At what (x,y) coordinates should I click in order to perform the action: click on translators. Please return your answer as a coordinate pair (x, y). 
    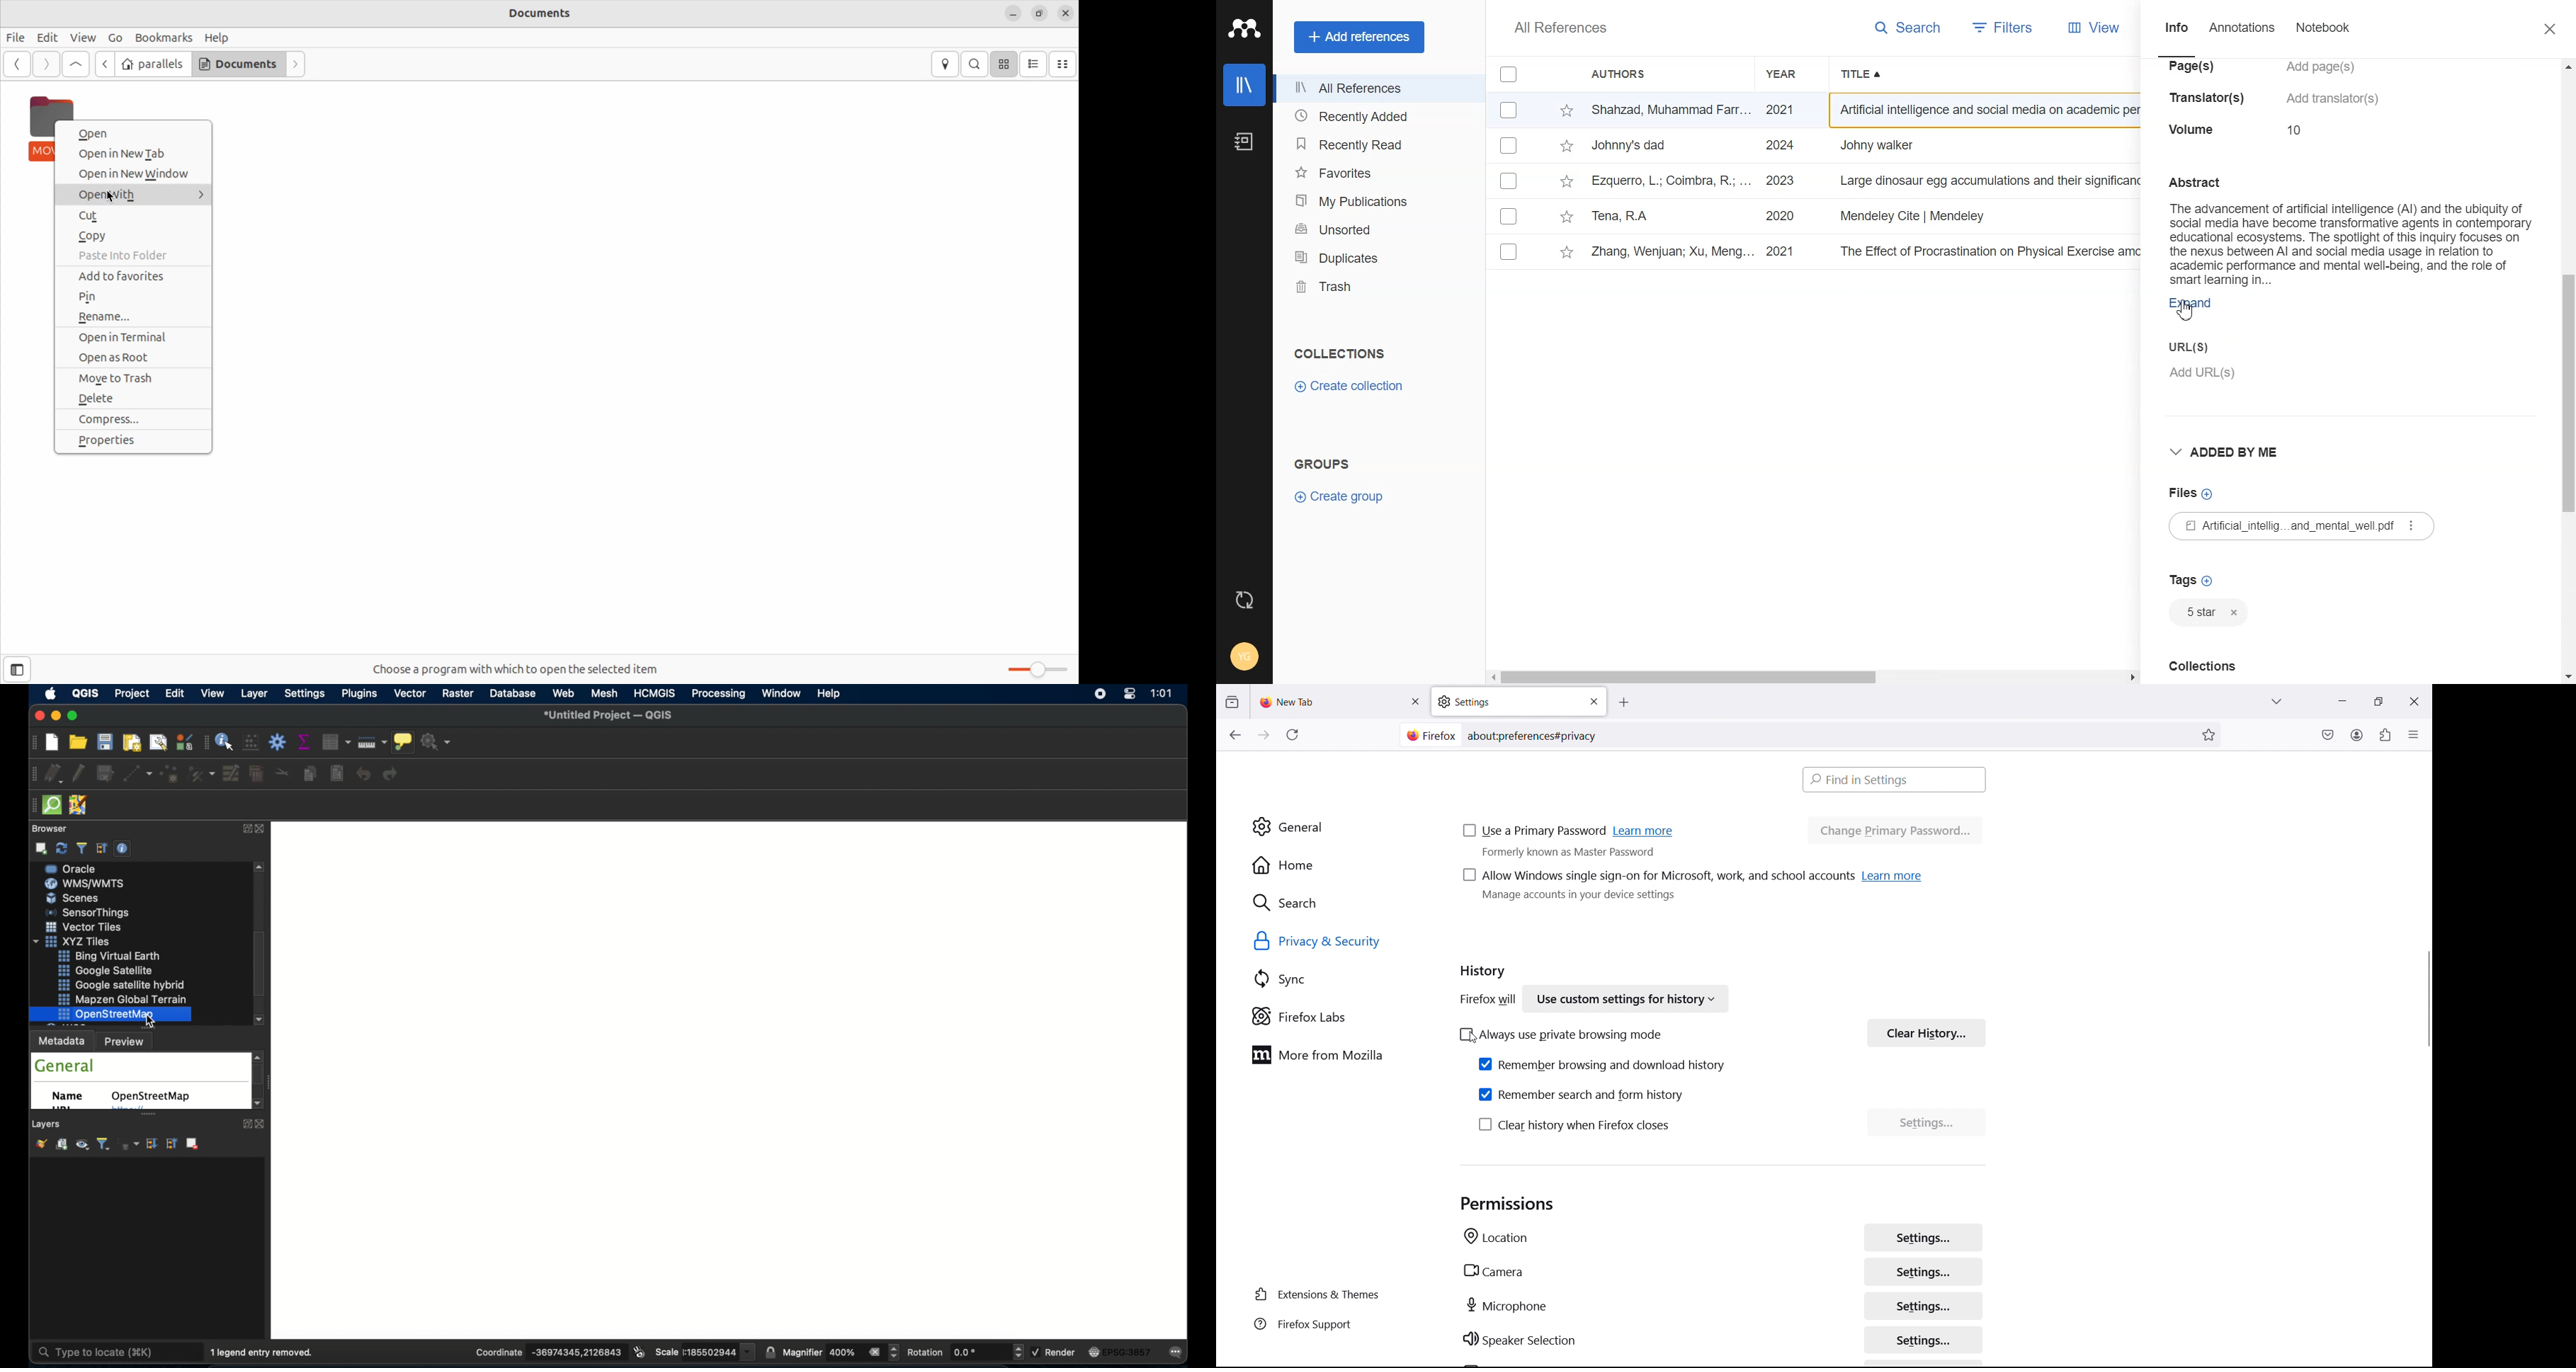
    Looking at the image, I should click on (2206, 97).